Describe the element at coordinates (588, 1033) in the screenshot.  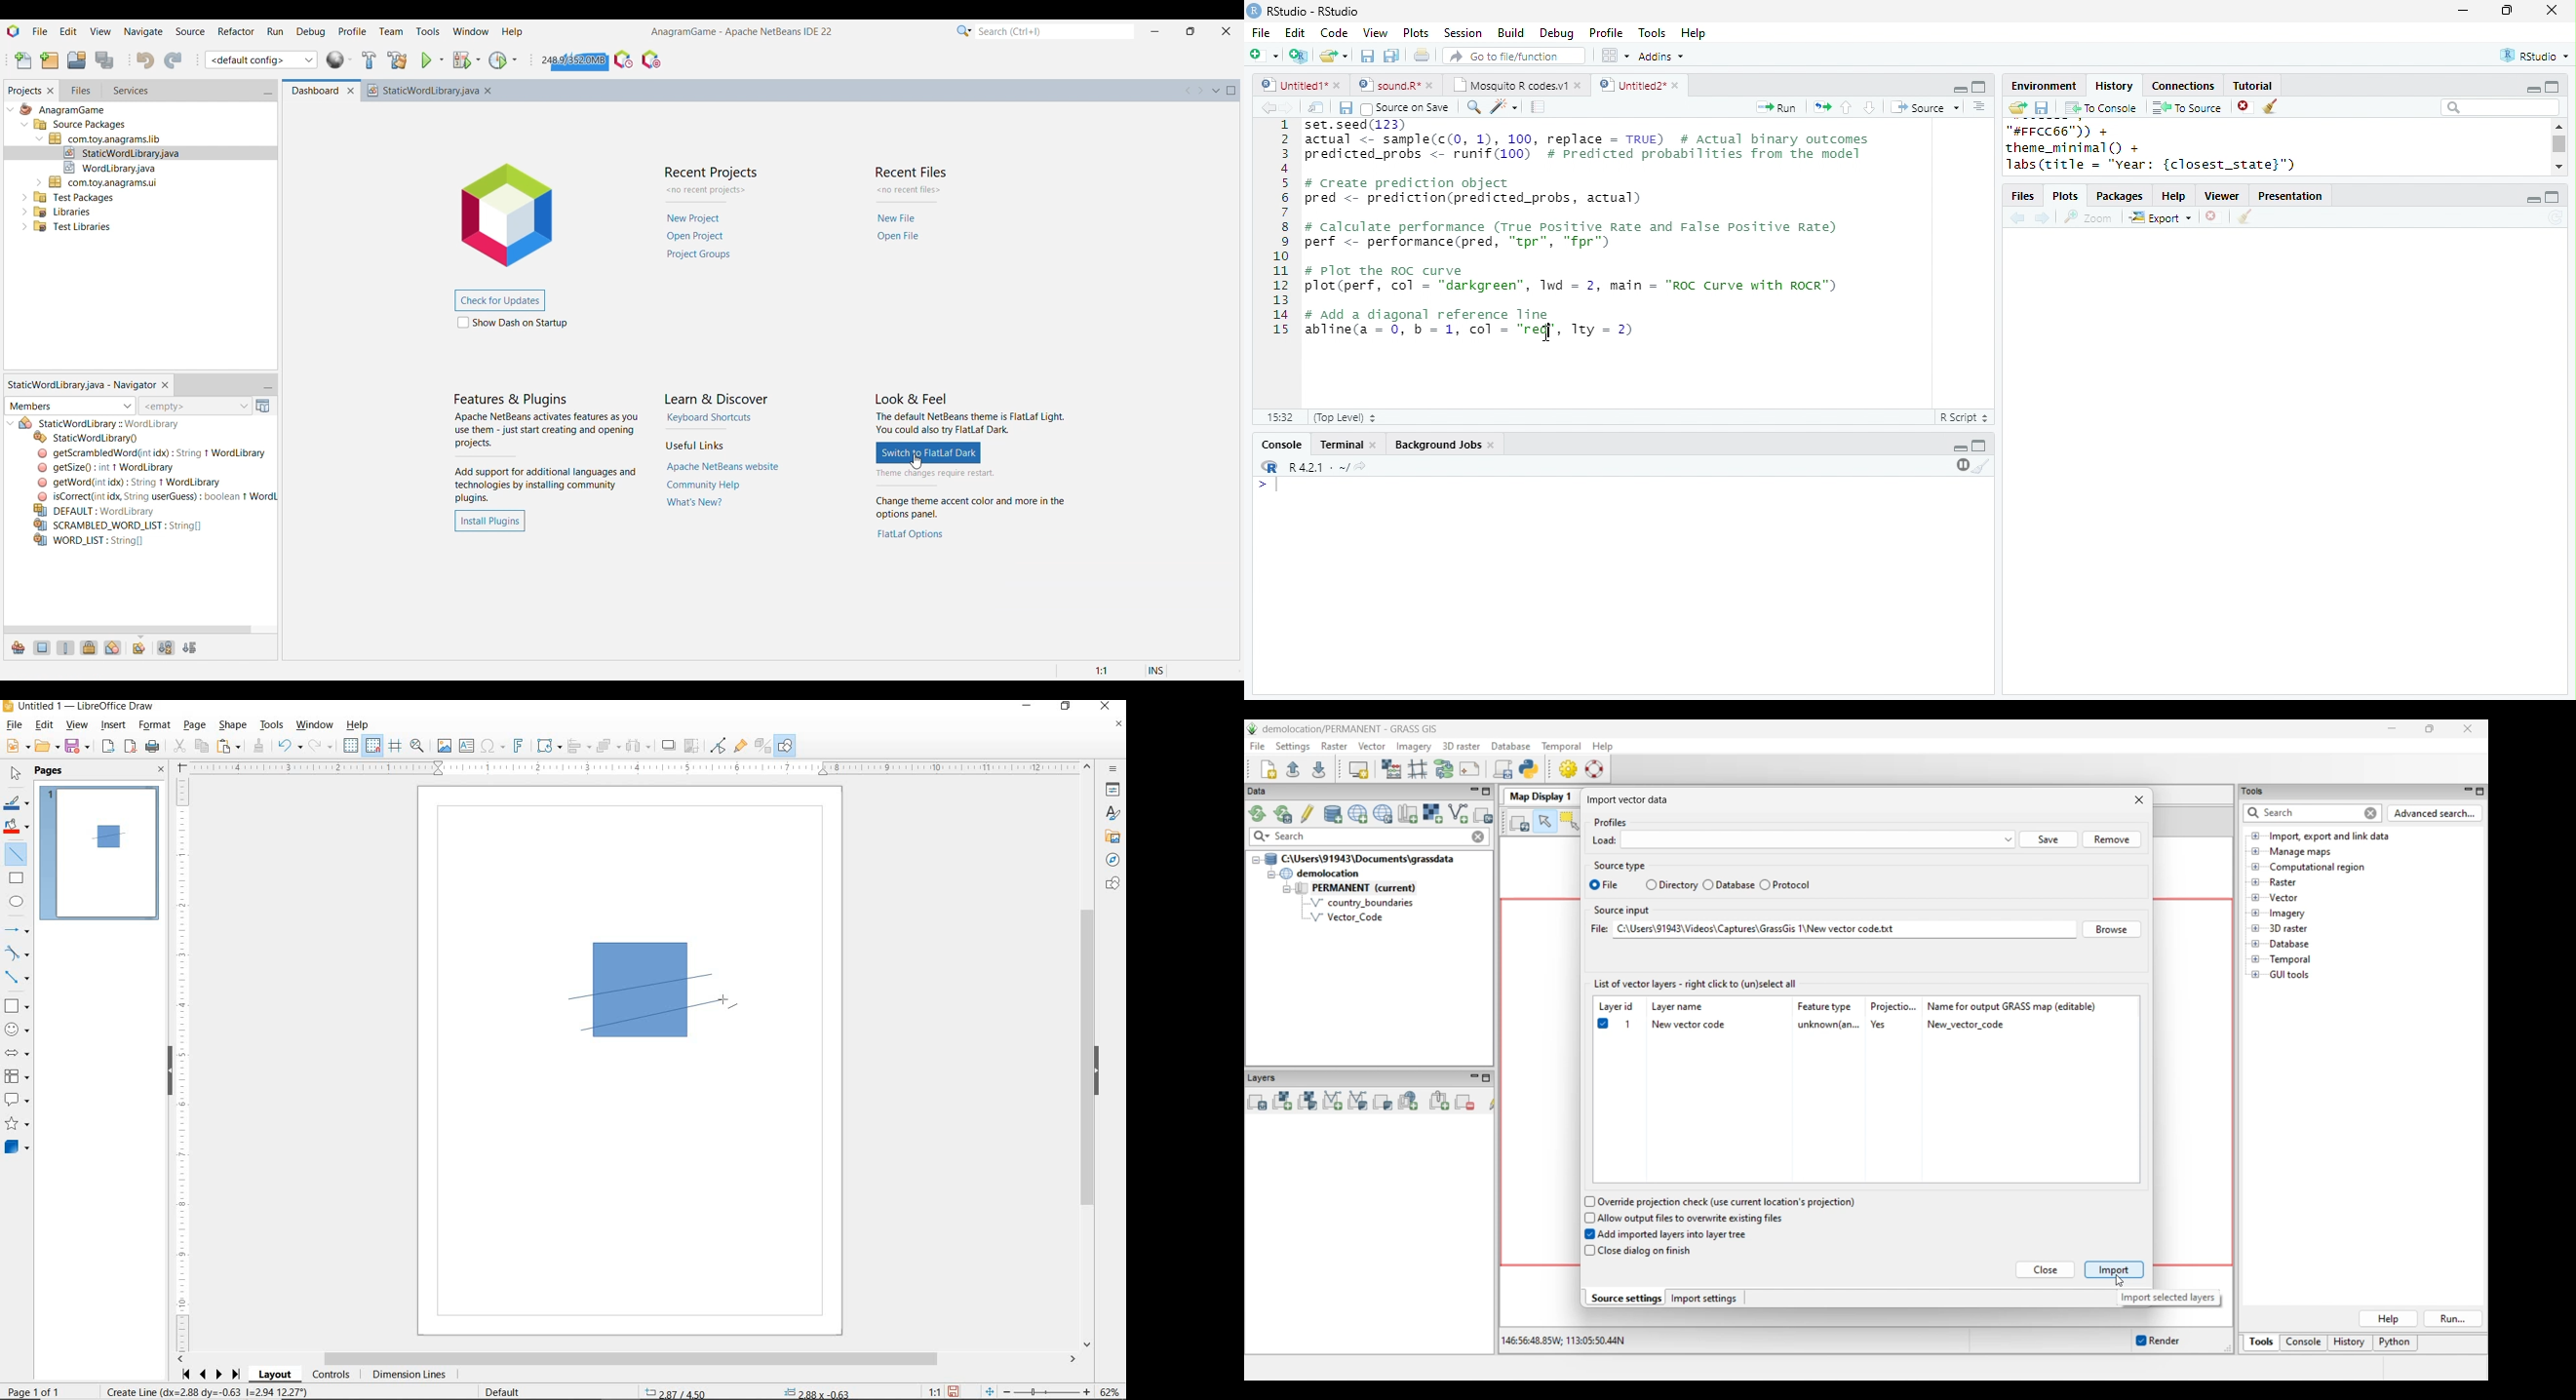
I see `LINE TOOL` at that location.